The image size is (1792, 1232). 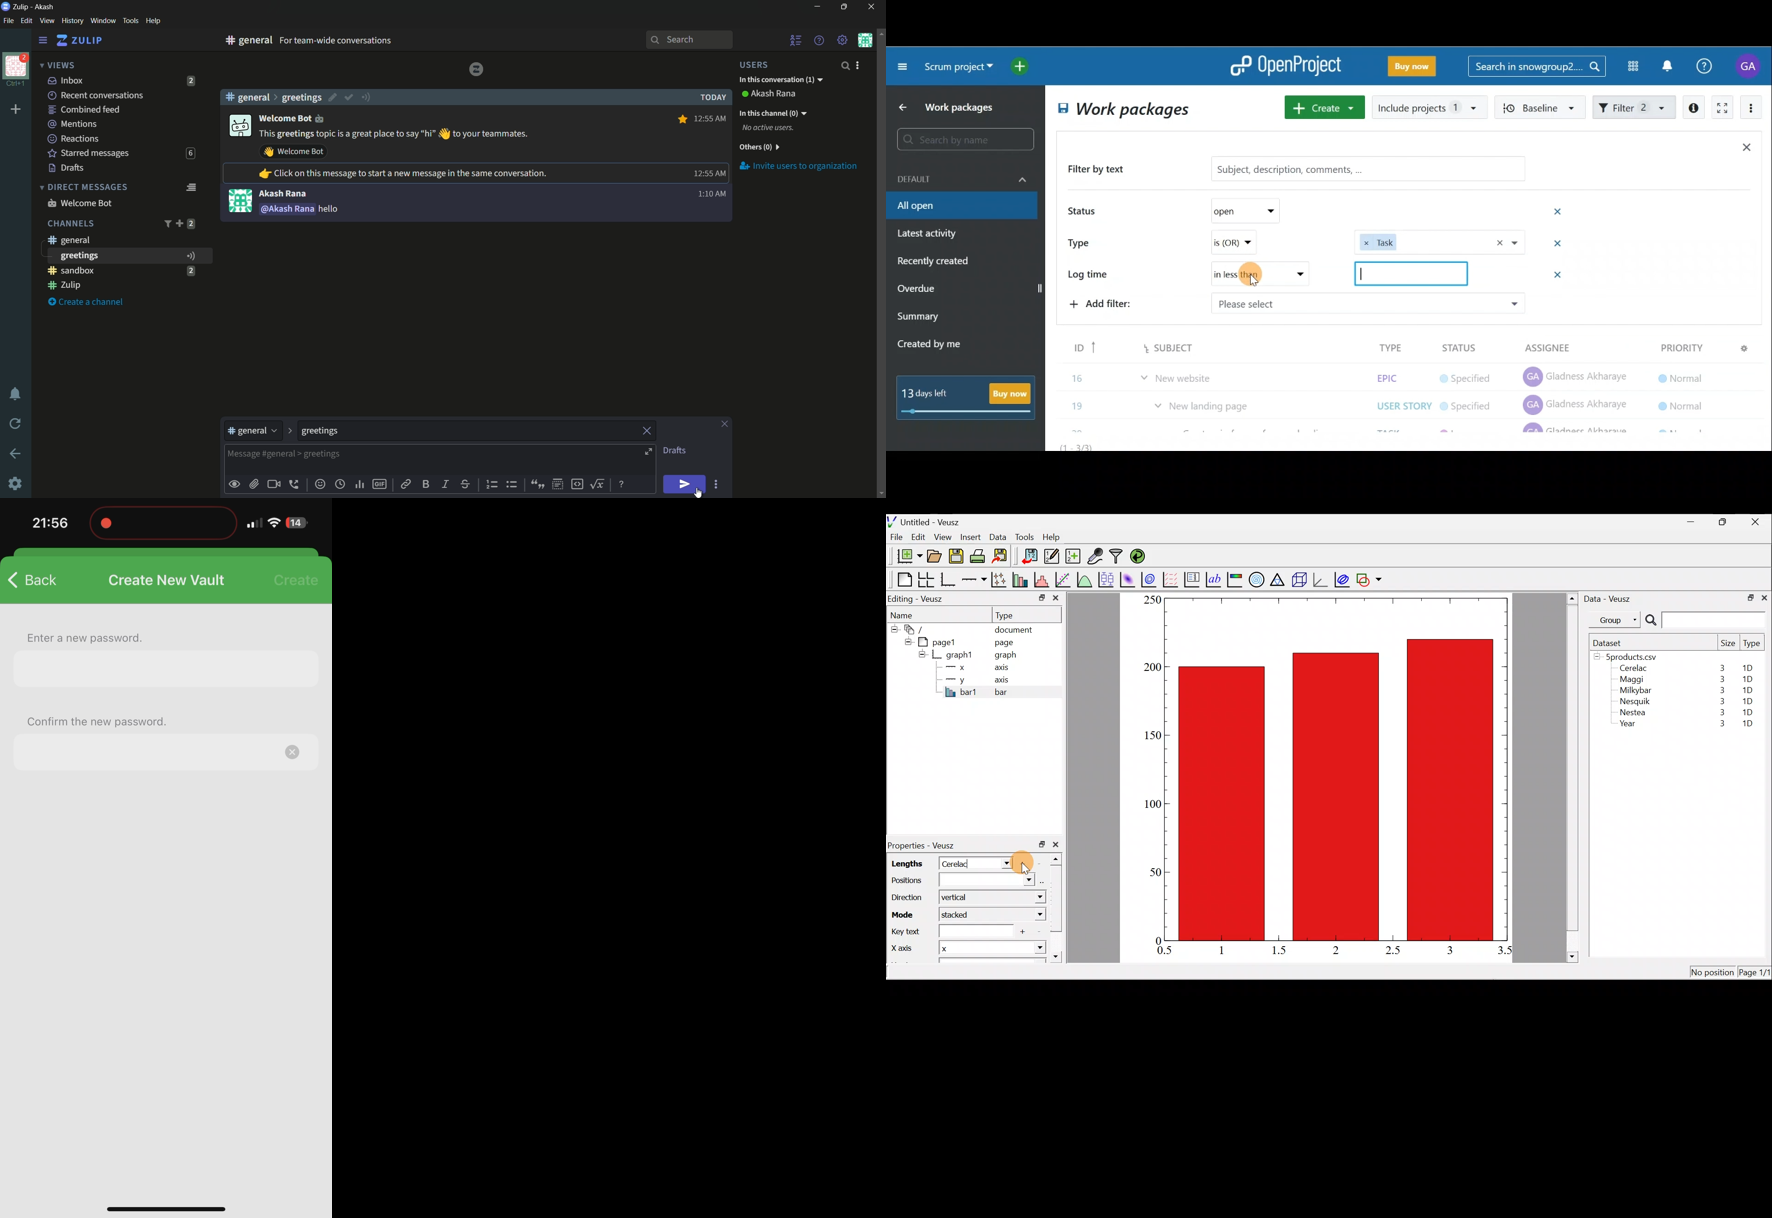 I want to click on spoiler, so click(x=557, y=485).